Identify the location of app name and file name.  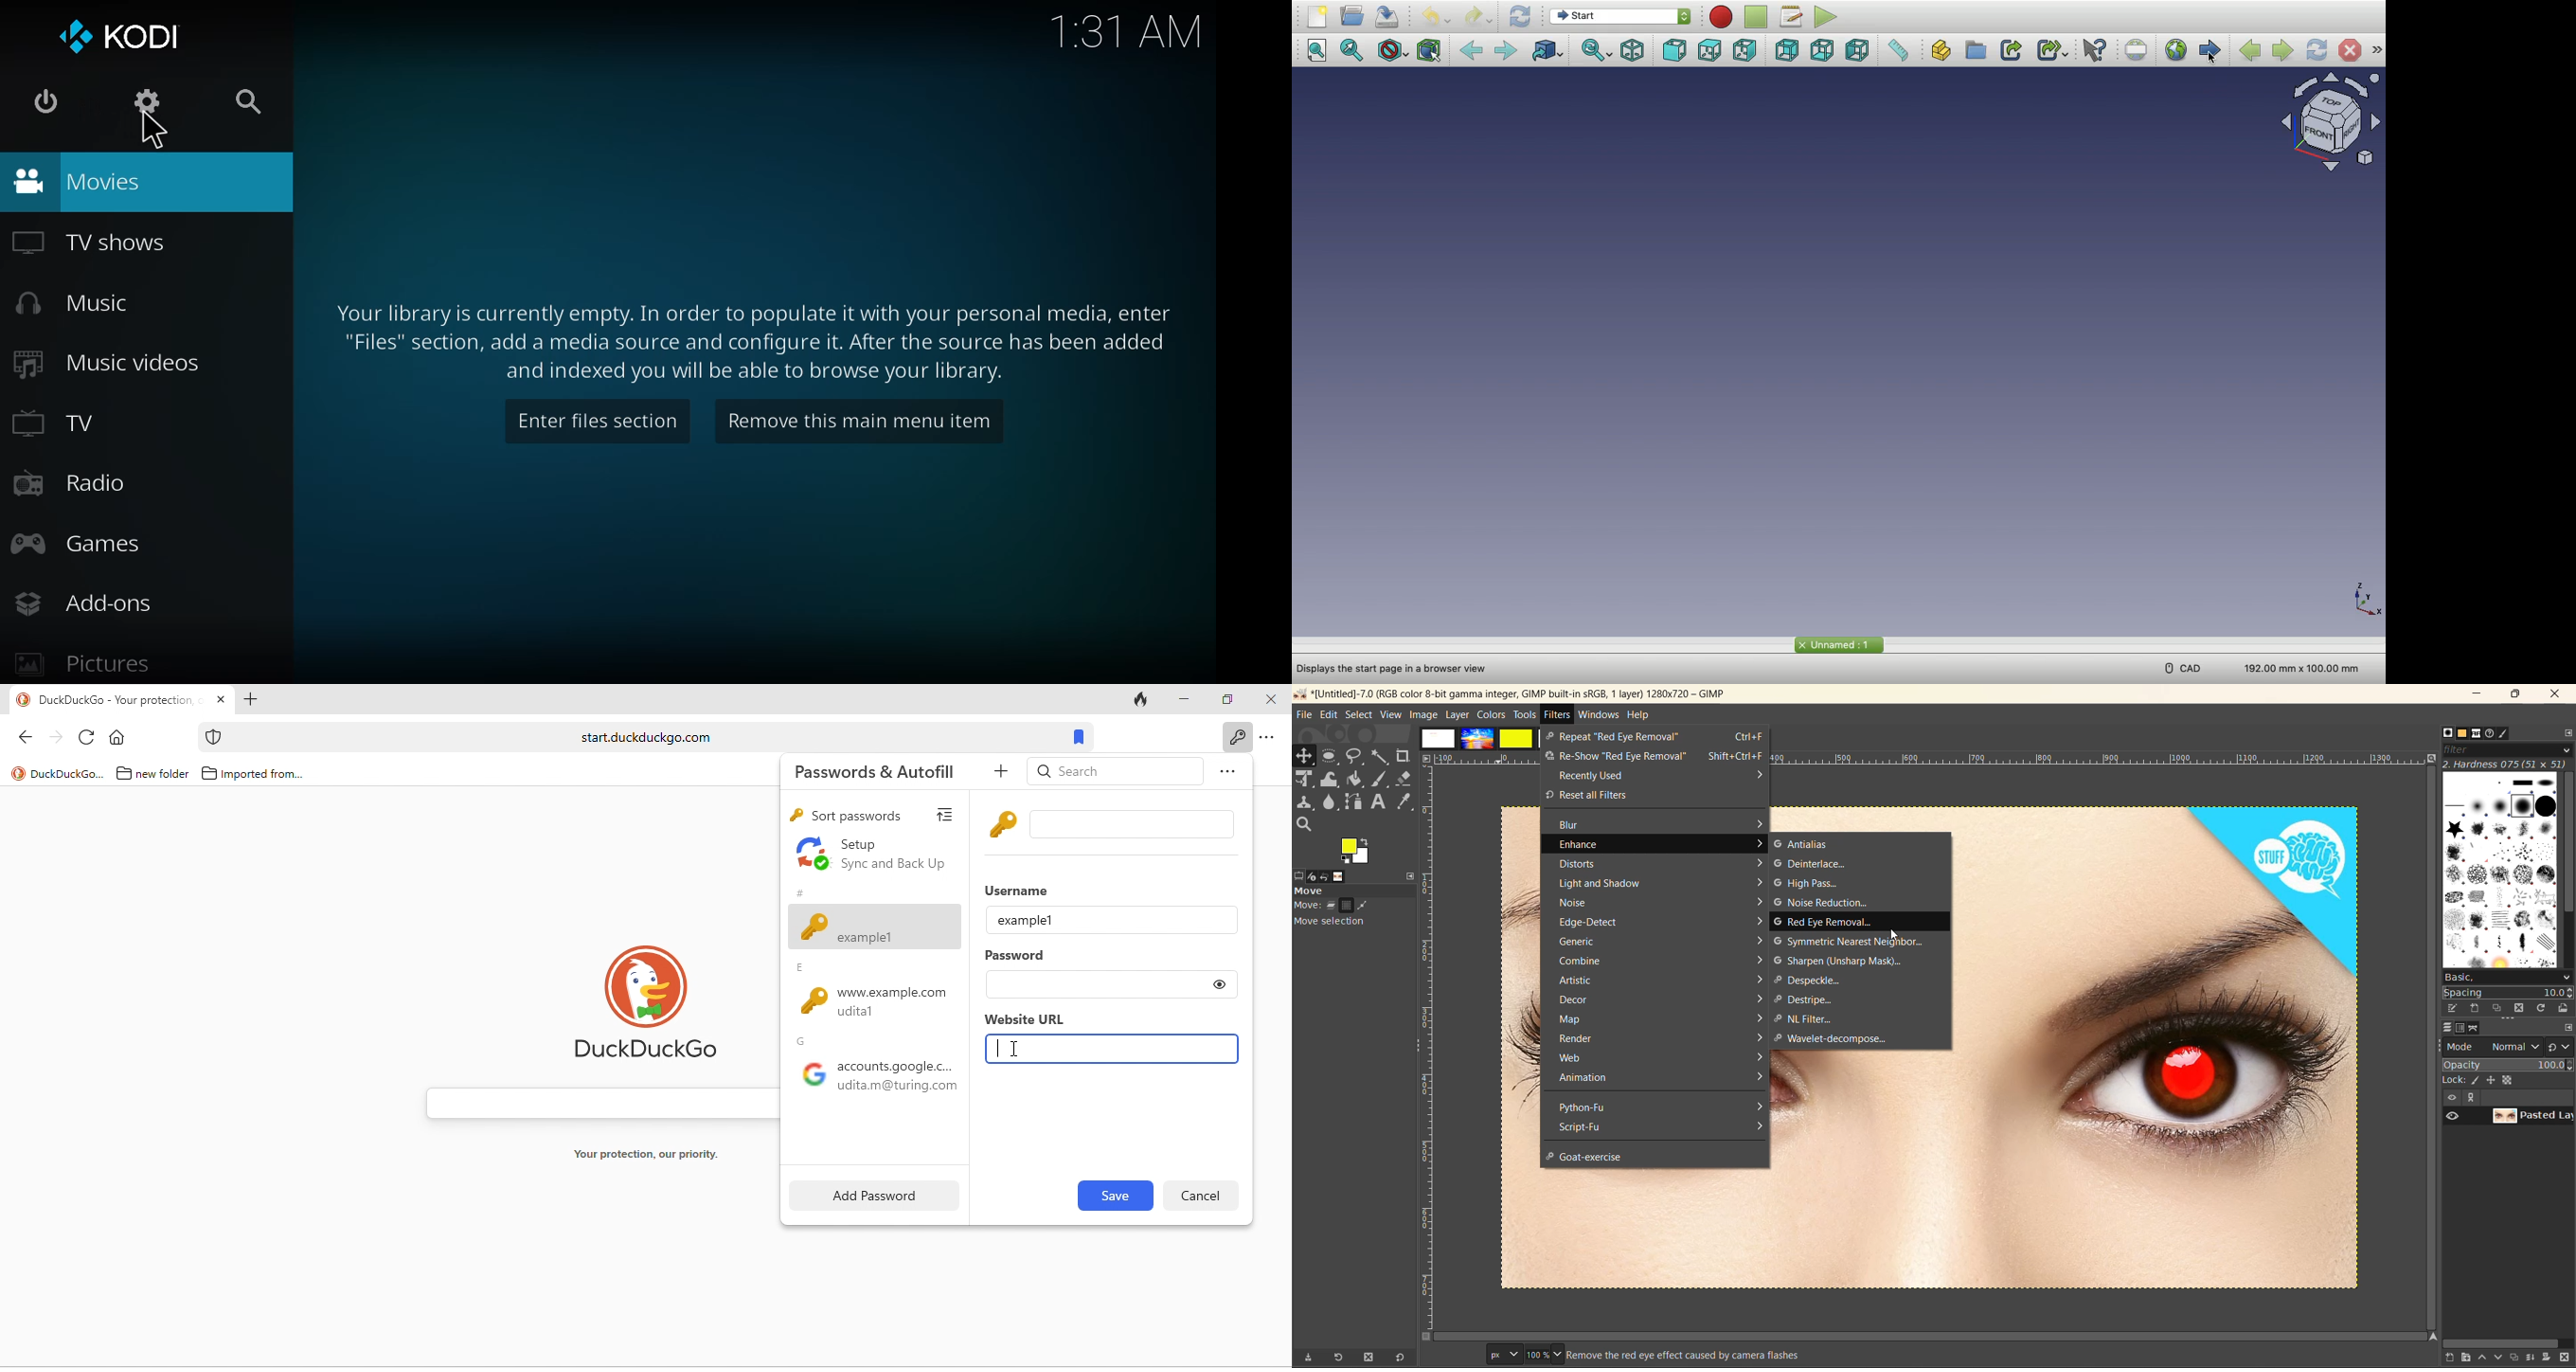
(1516, 692).